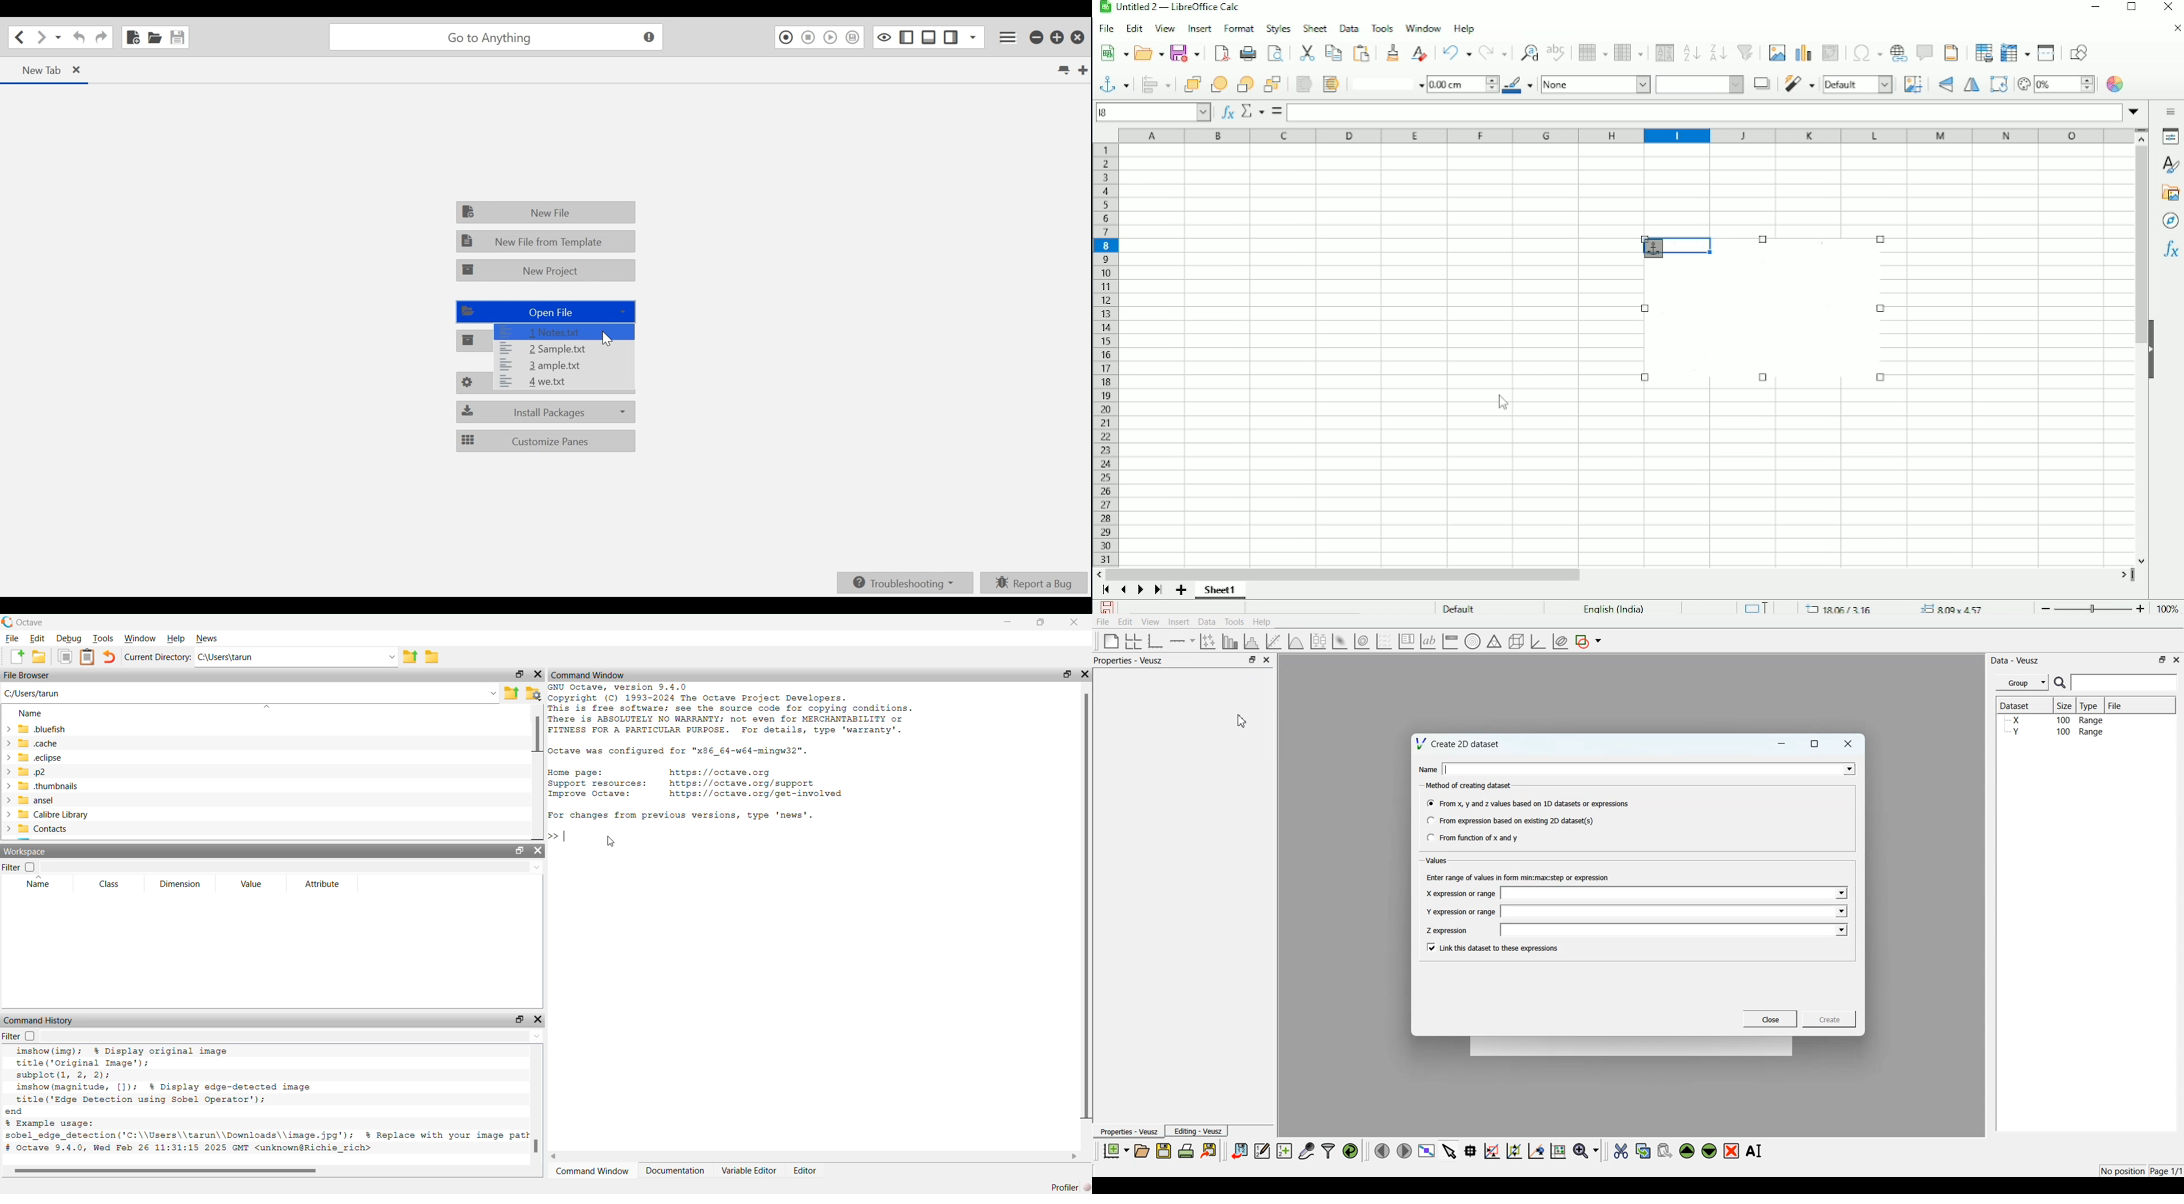 This screenshot has height=1204, width=2184. What do you see at coordinates (1084, 907) in the screenshot?
I see `vertical scroll bar` at bounding box center [1084, 907].